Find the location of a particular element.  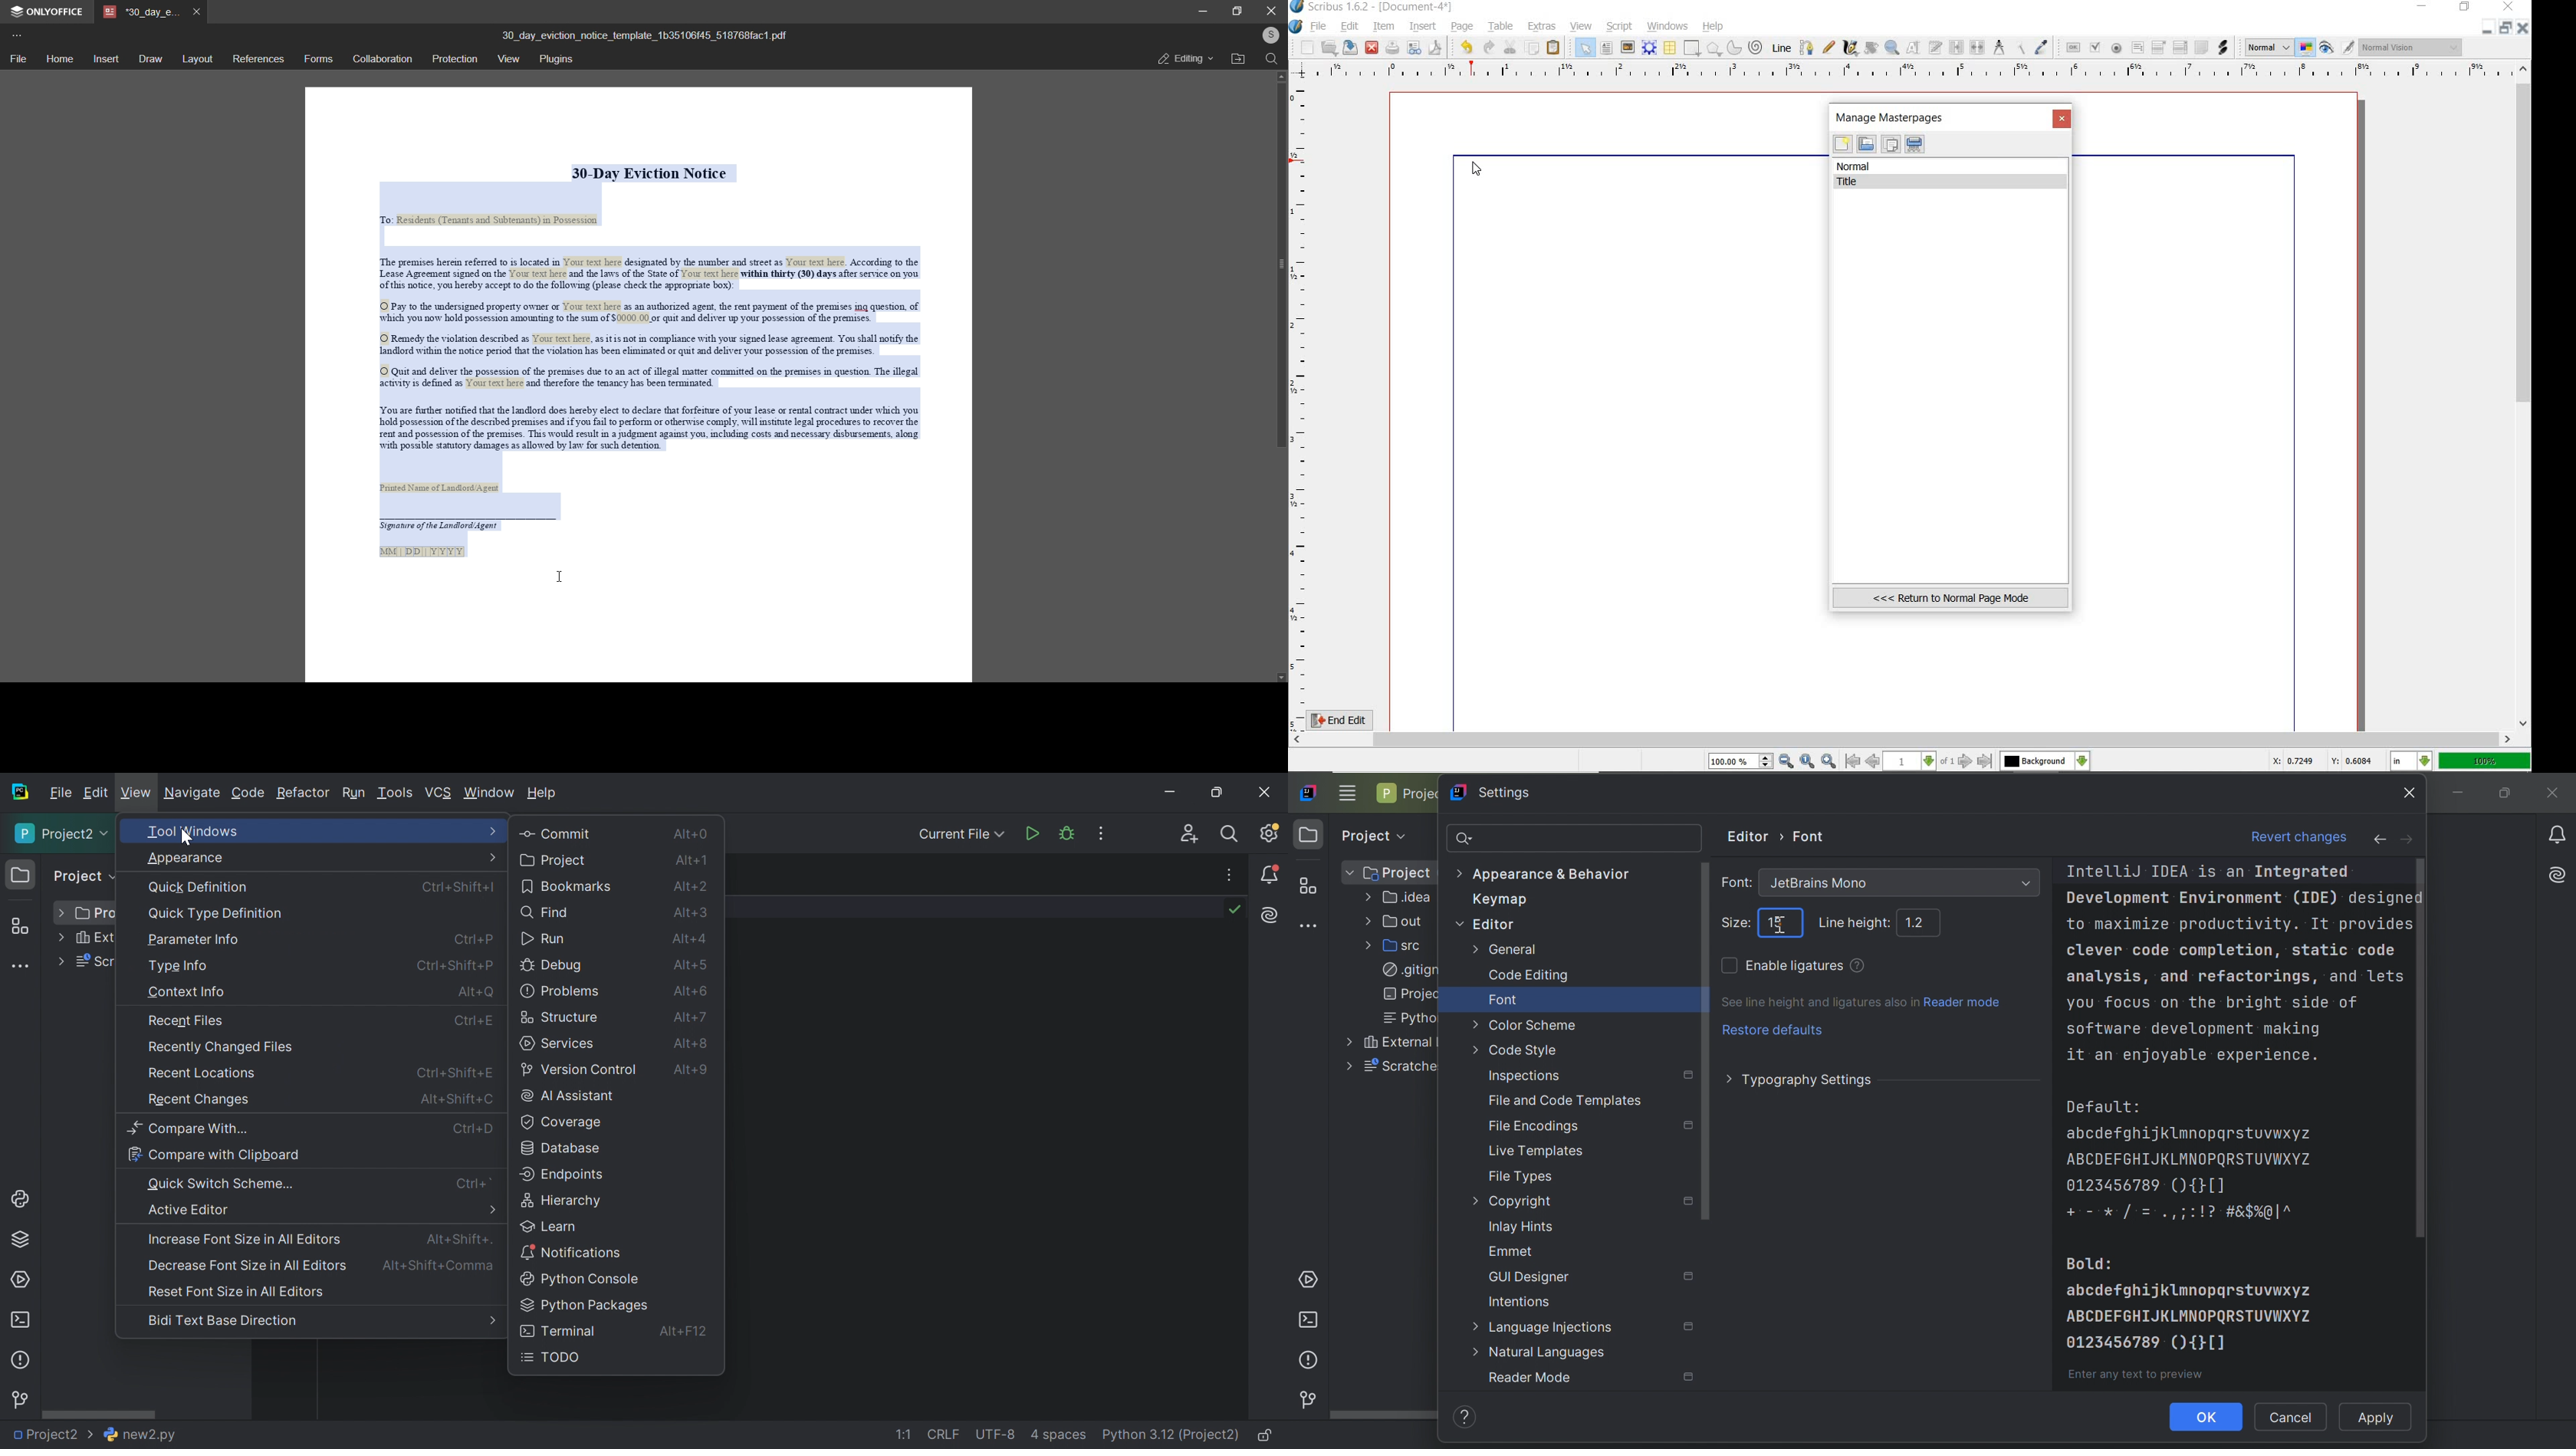

normal is located at coordinates (1951, 167).